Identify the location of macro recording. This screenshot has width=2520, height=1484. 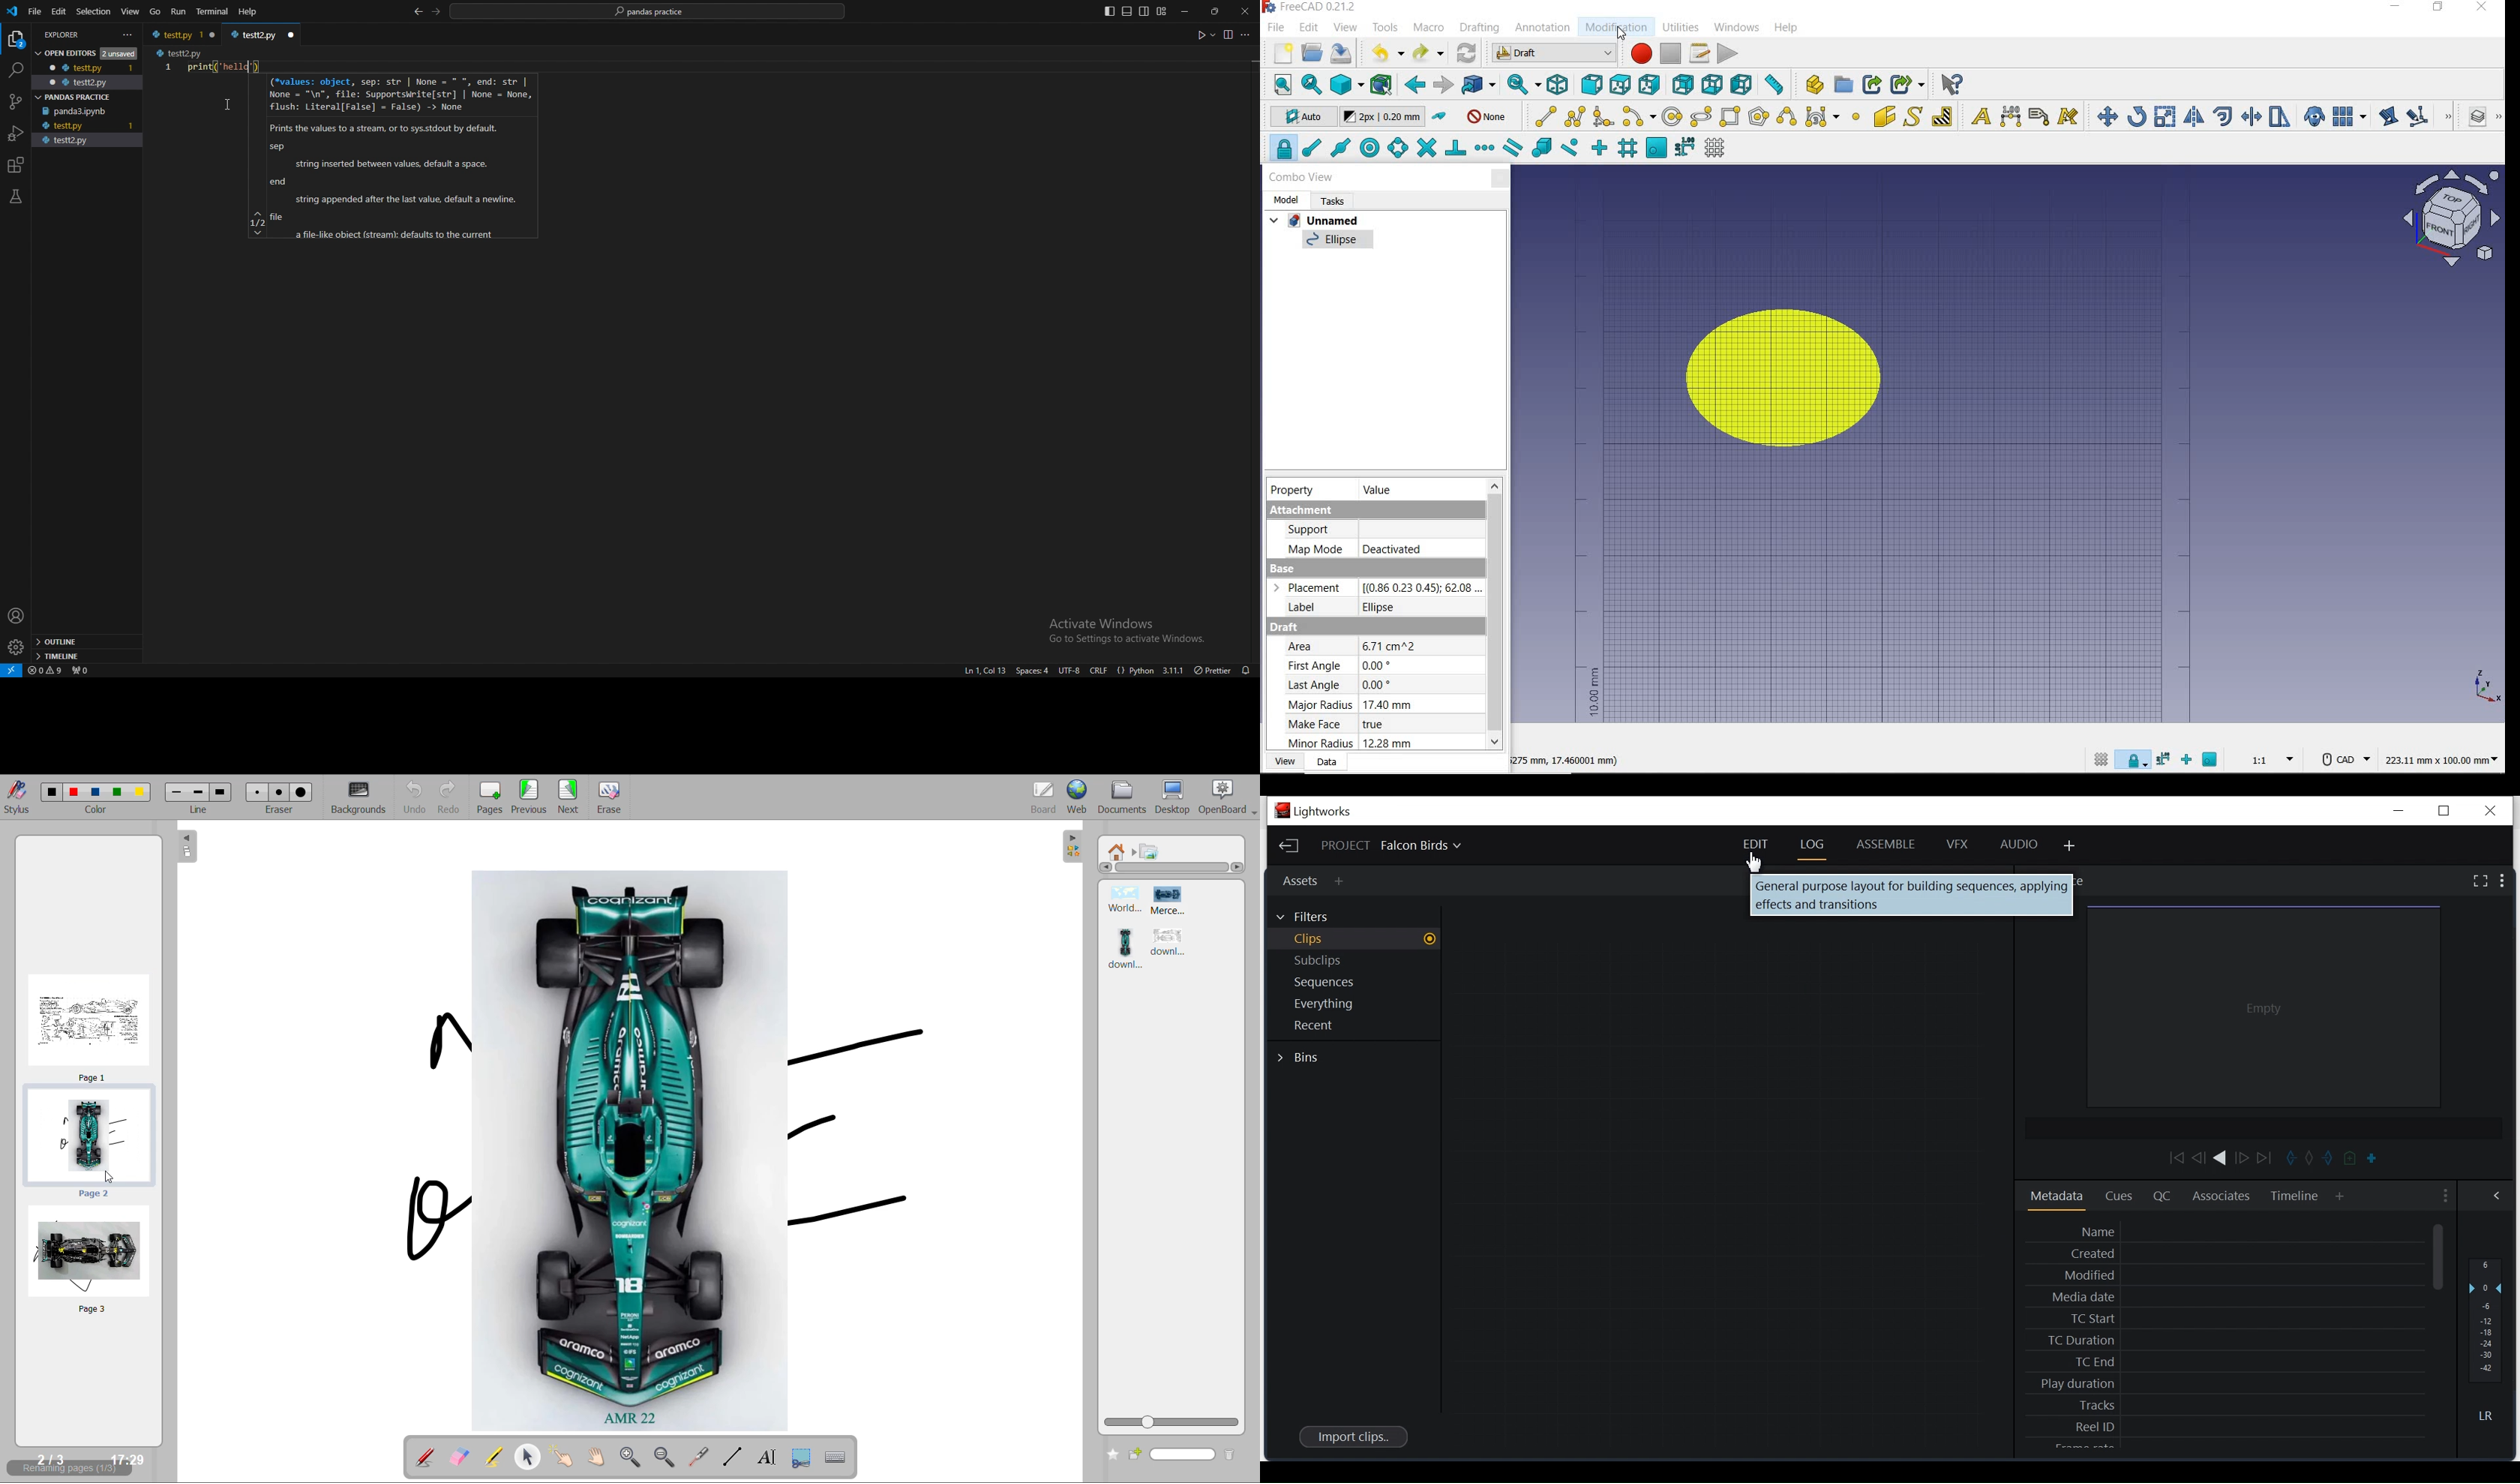
(1637, 54).